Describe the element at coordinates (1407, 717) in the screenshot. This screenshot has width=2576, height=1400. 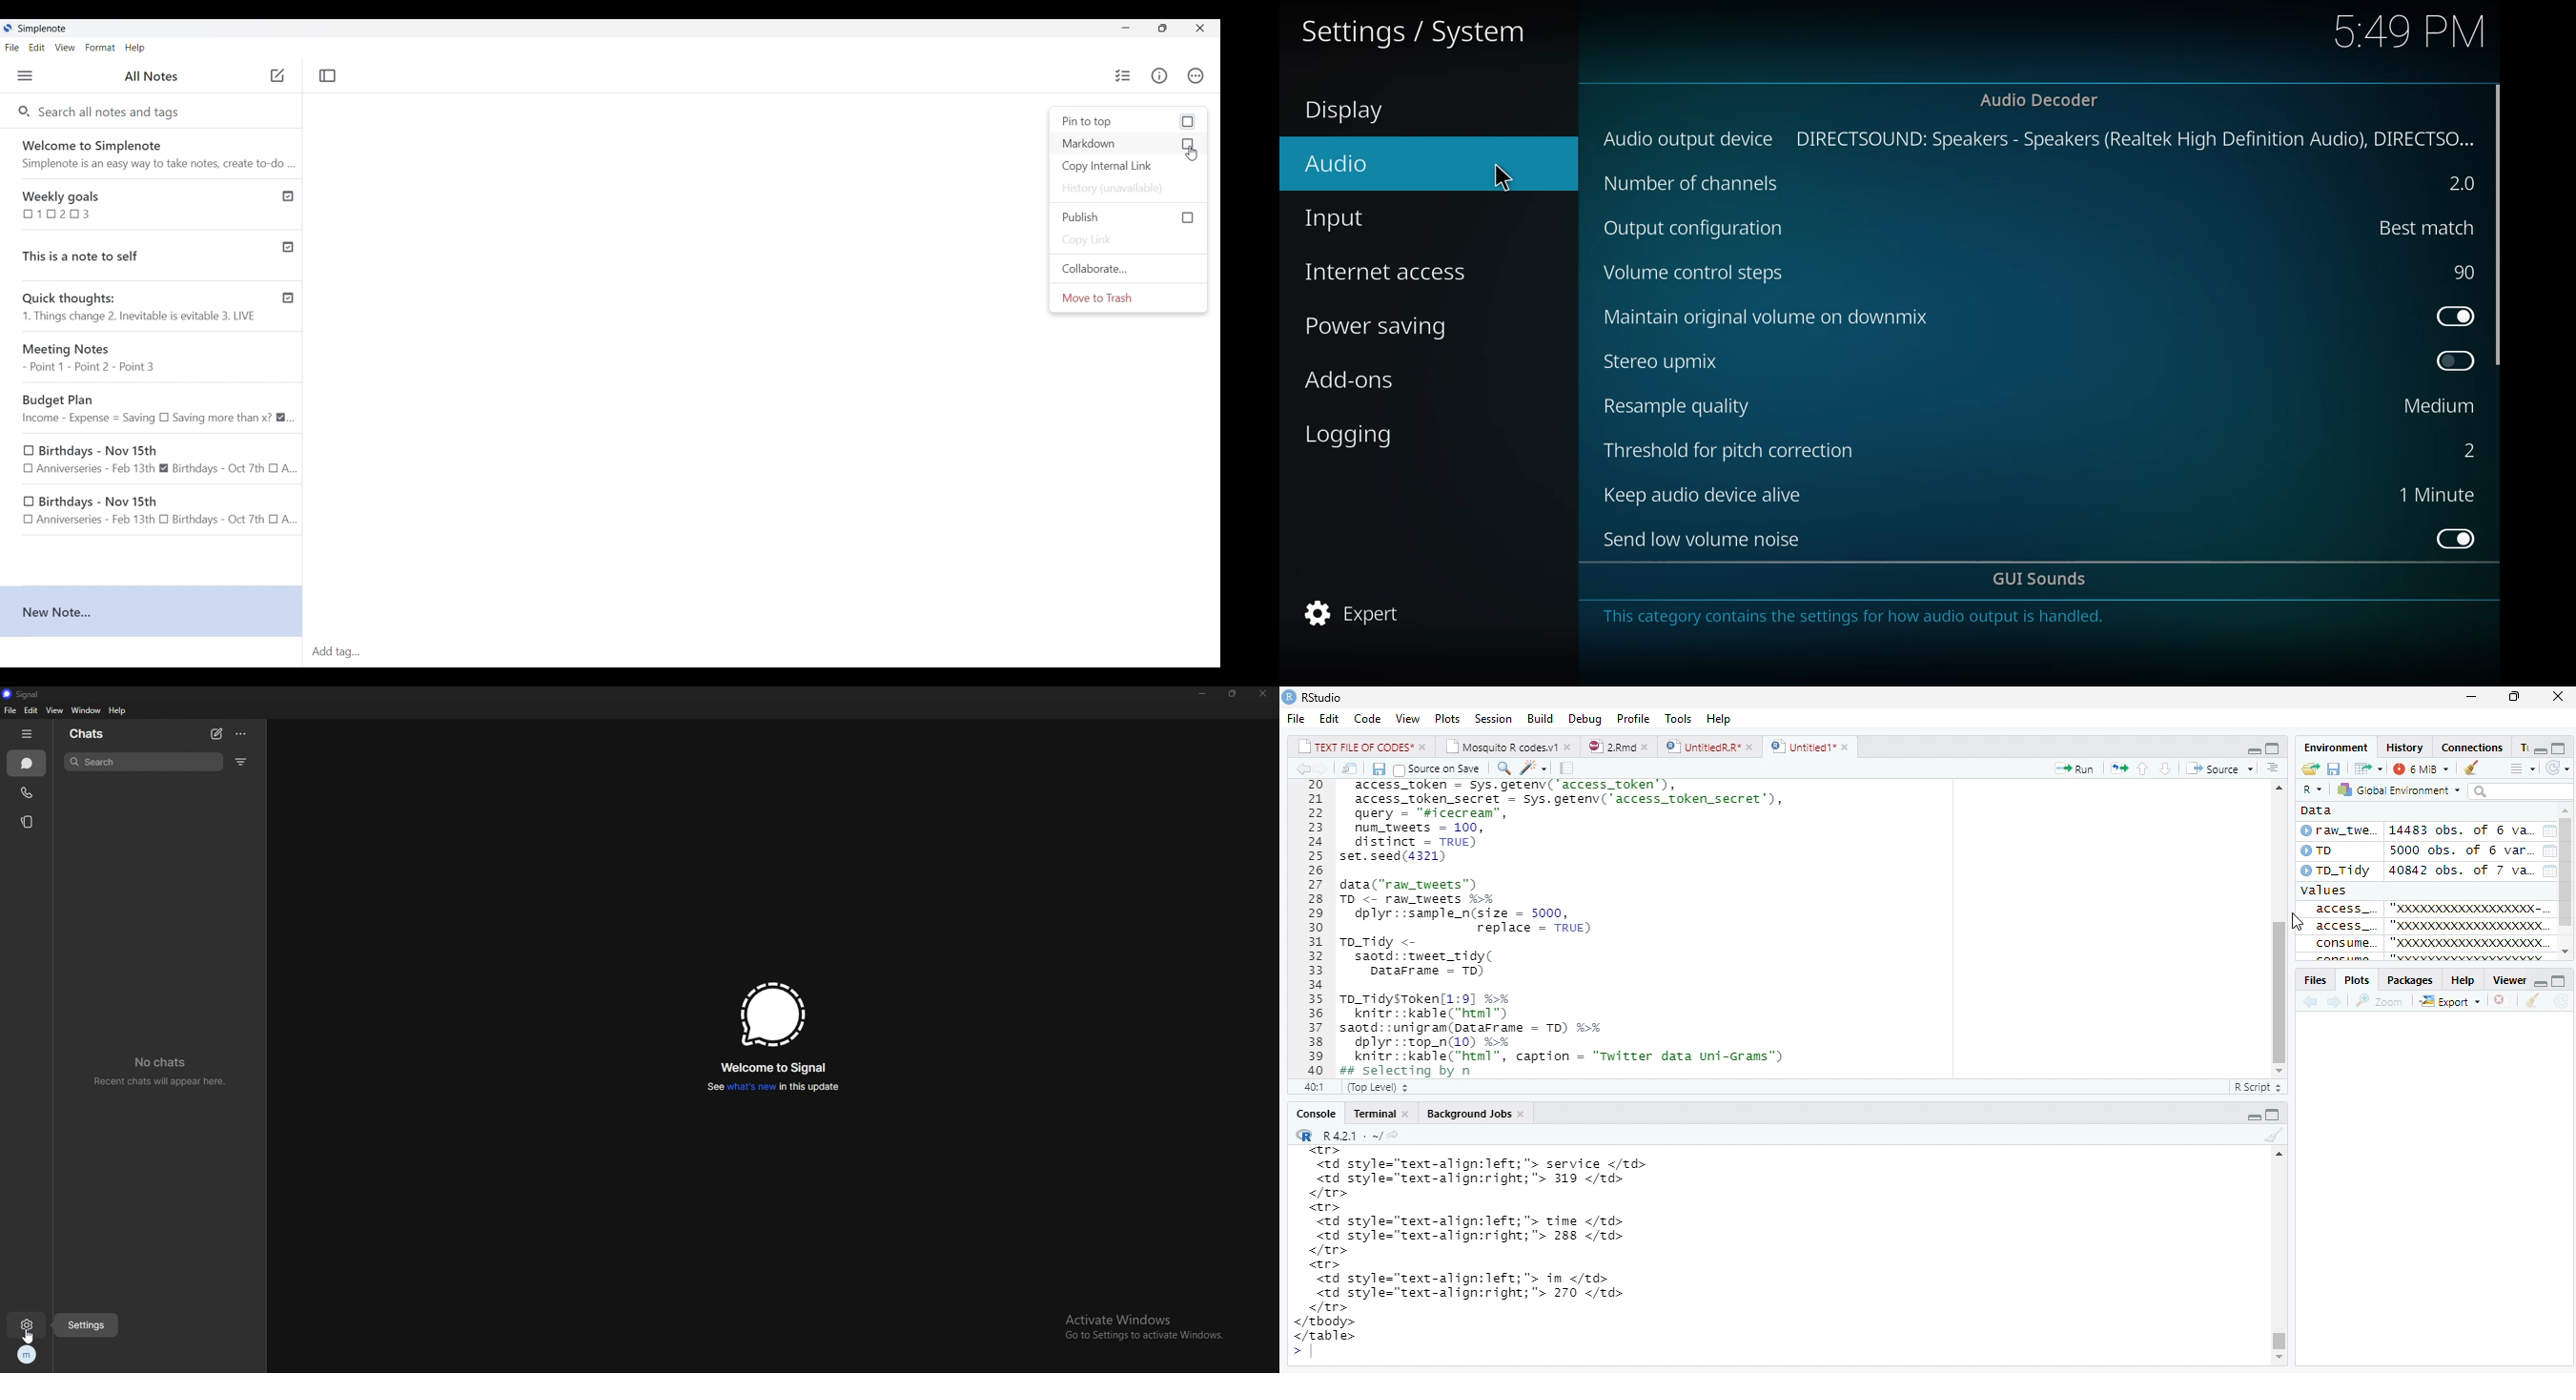
I see `View` at that location.